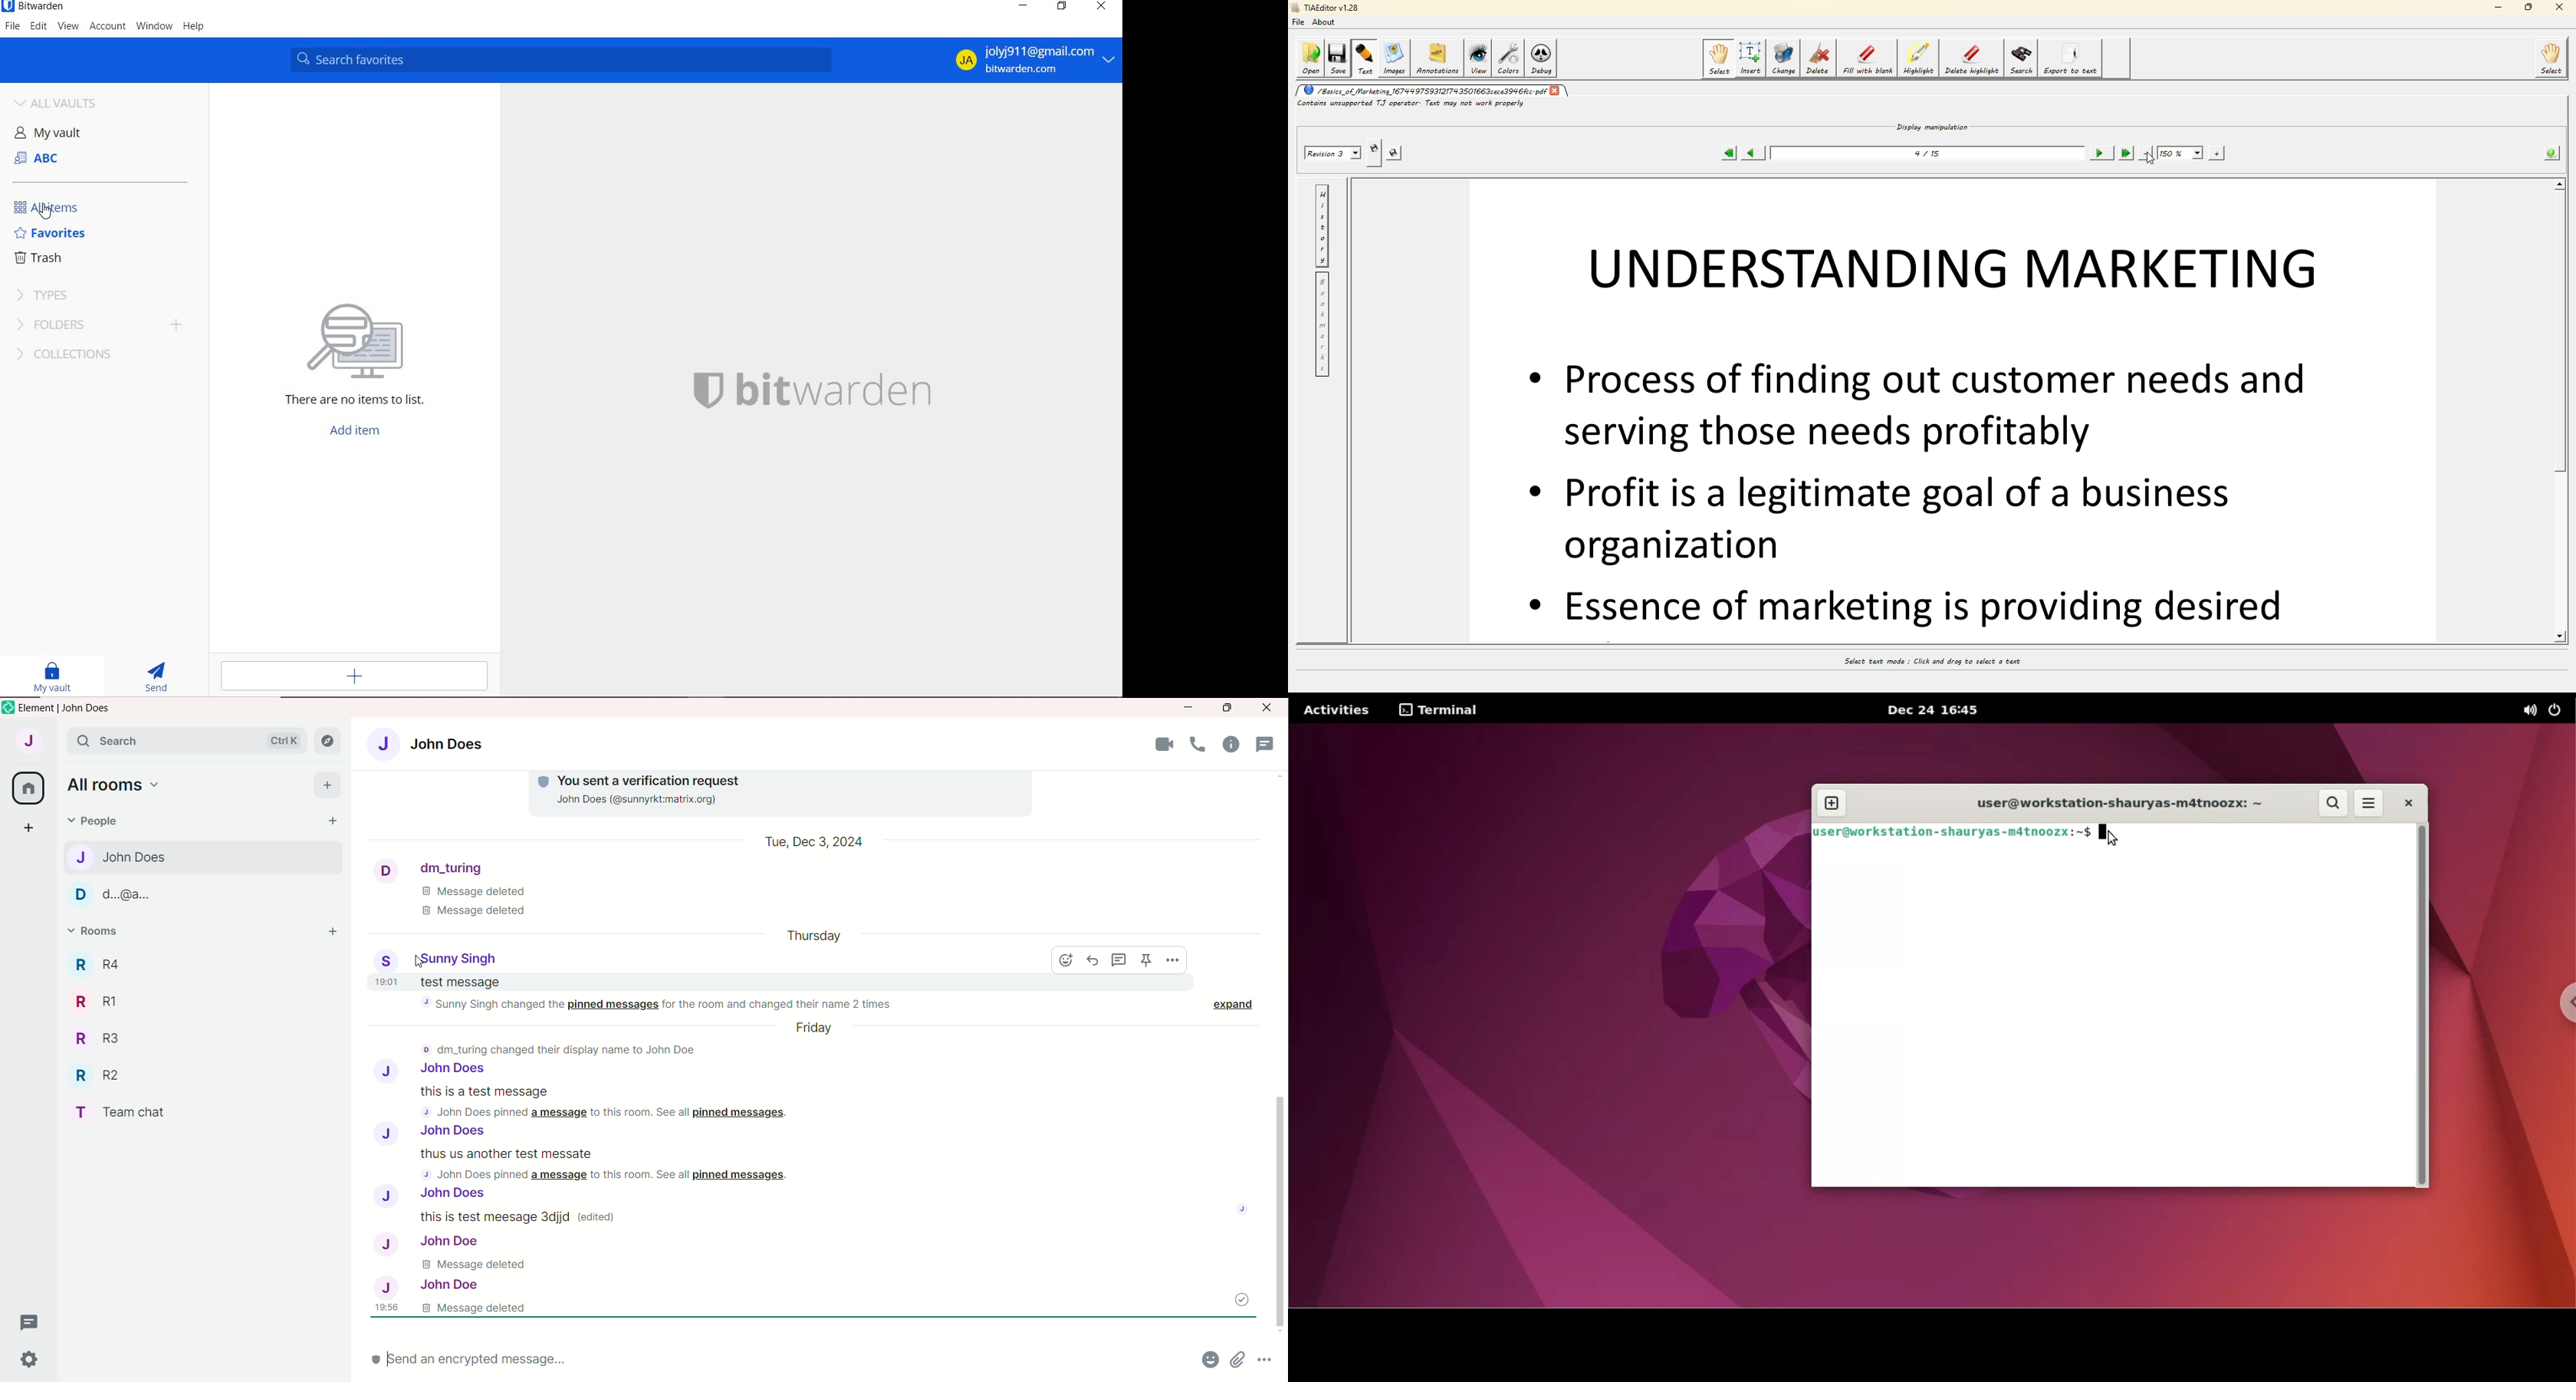 This screenshot has height=1400, width=2576. What do you see at coordinates (458, 1309) in the screenshot?
I see `message deleted` at bounding box center [458, 1309].